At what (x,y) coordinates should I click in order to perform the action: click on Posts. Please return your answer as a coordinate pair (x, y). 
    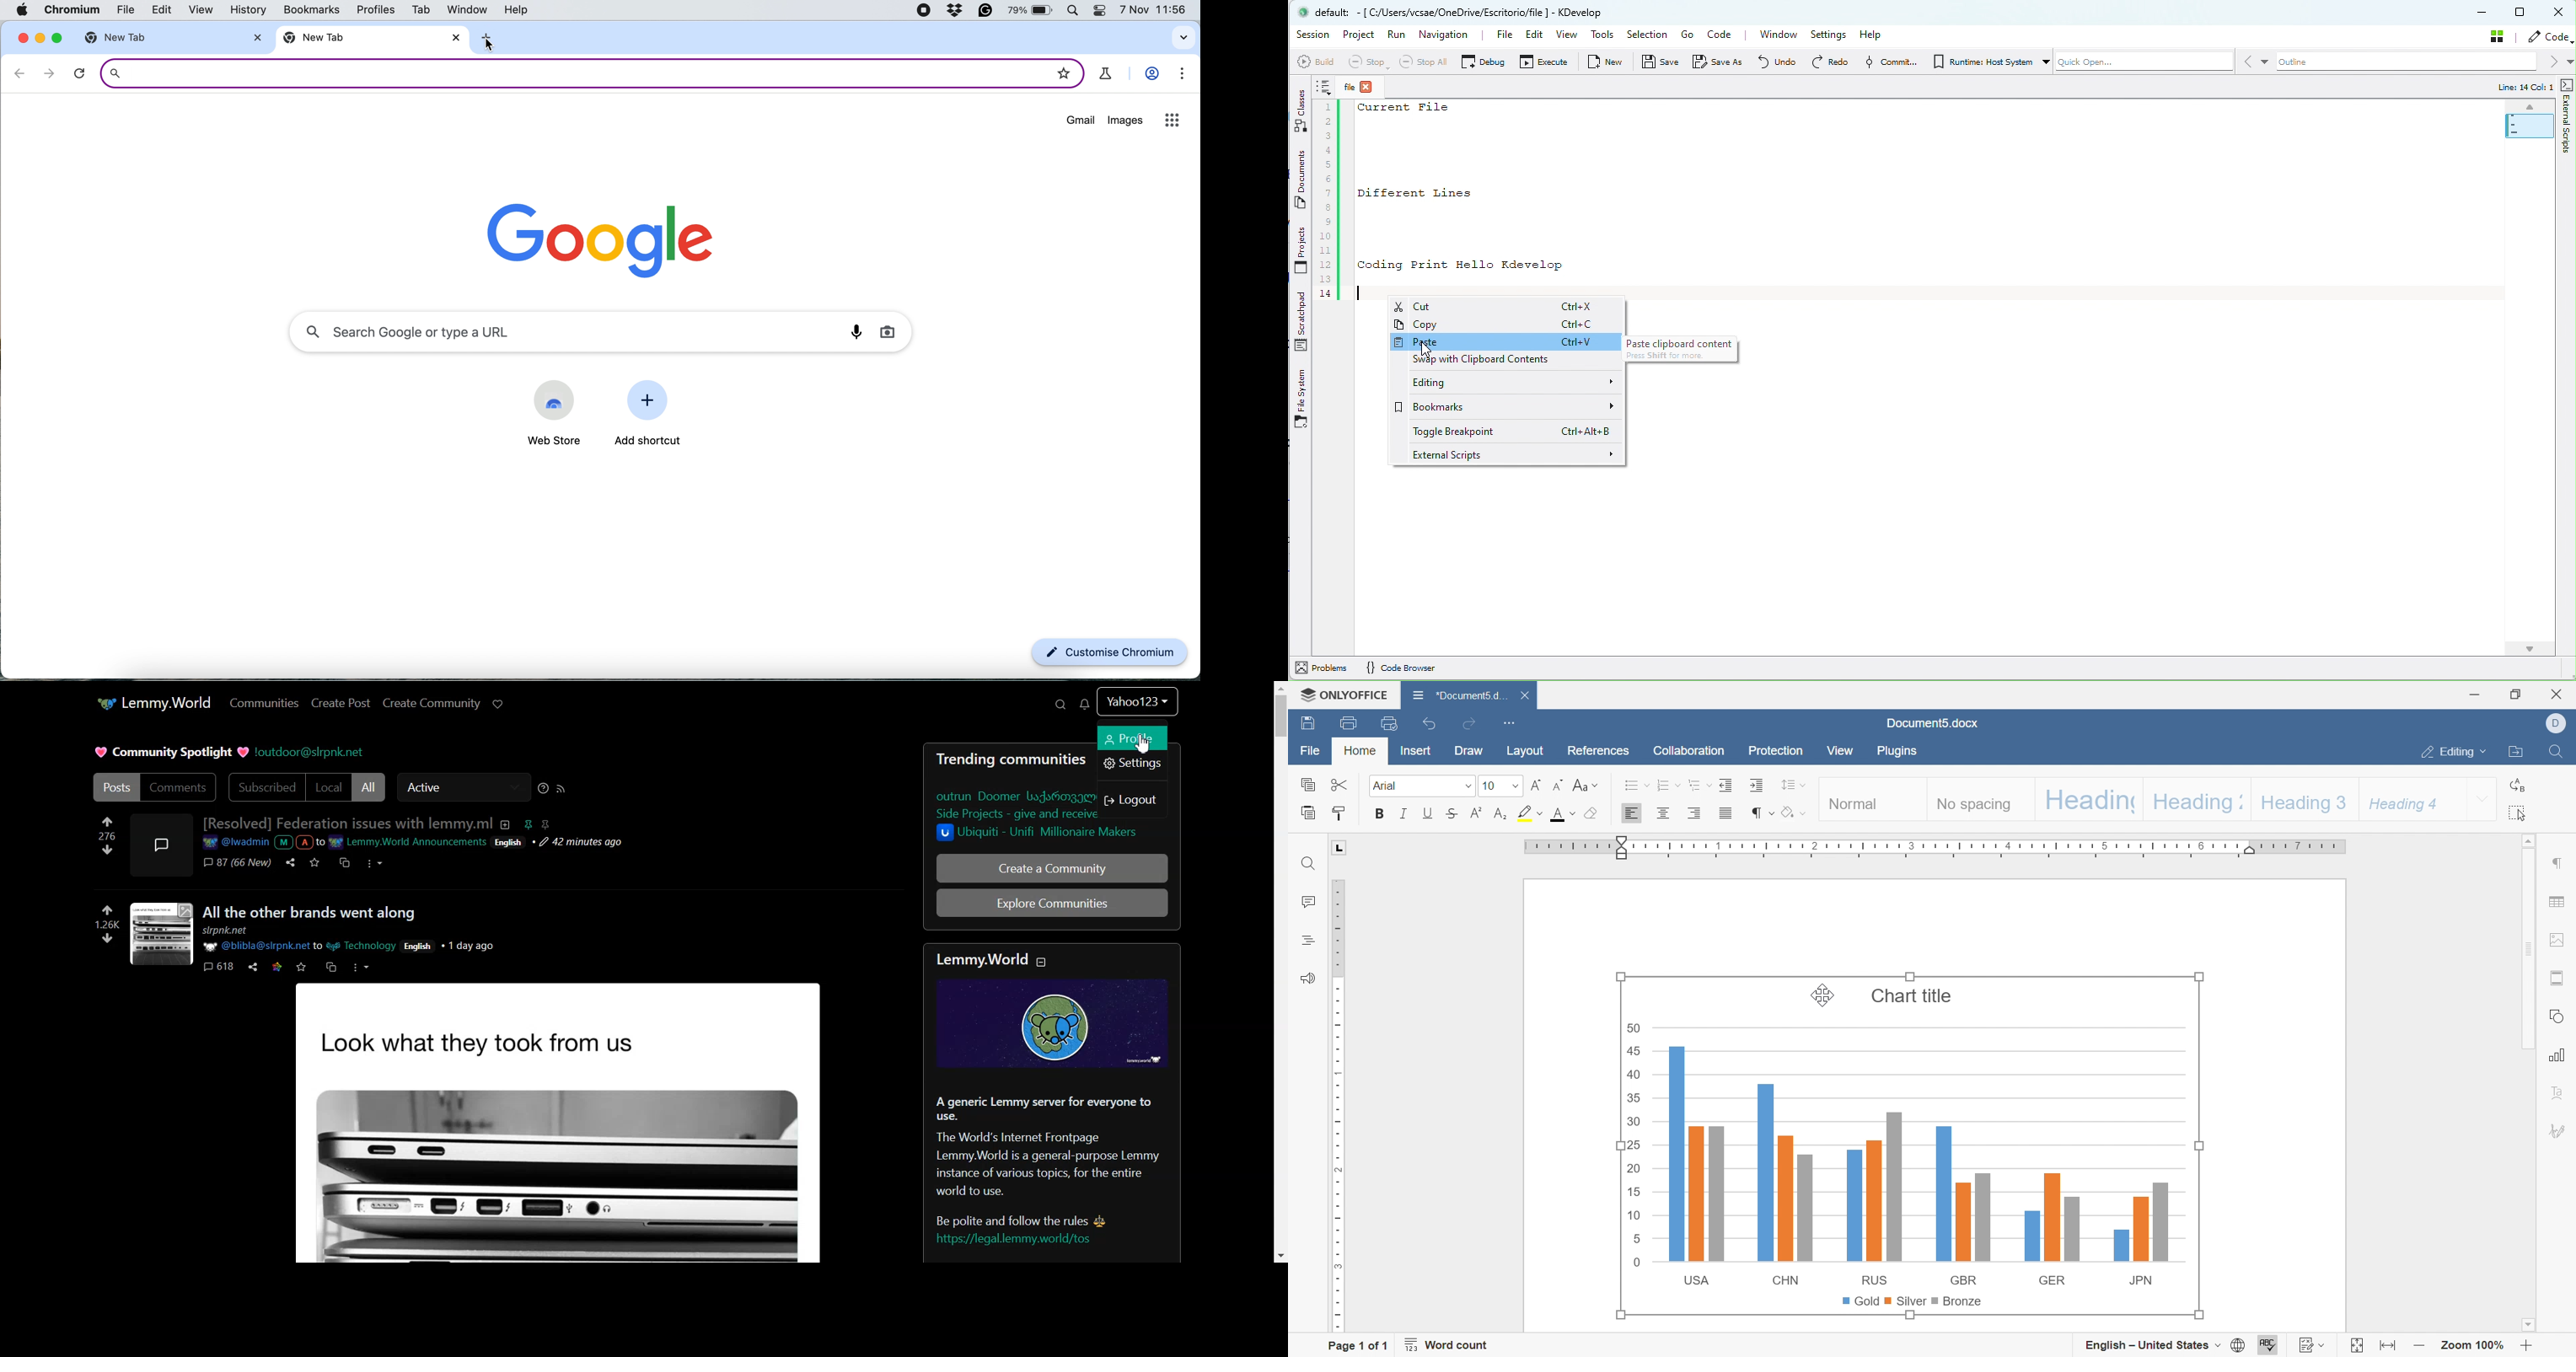
    Looking at the image, I should click on (114, 787).